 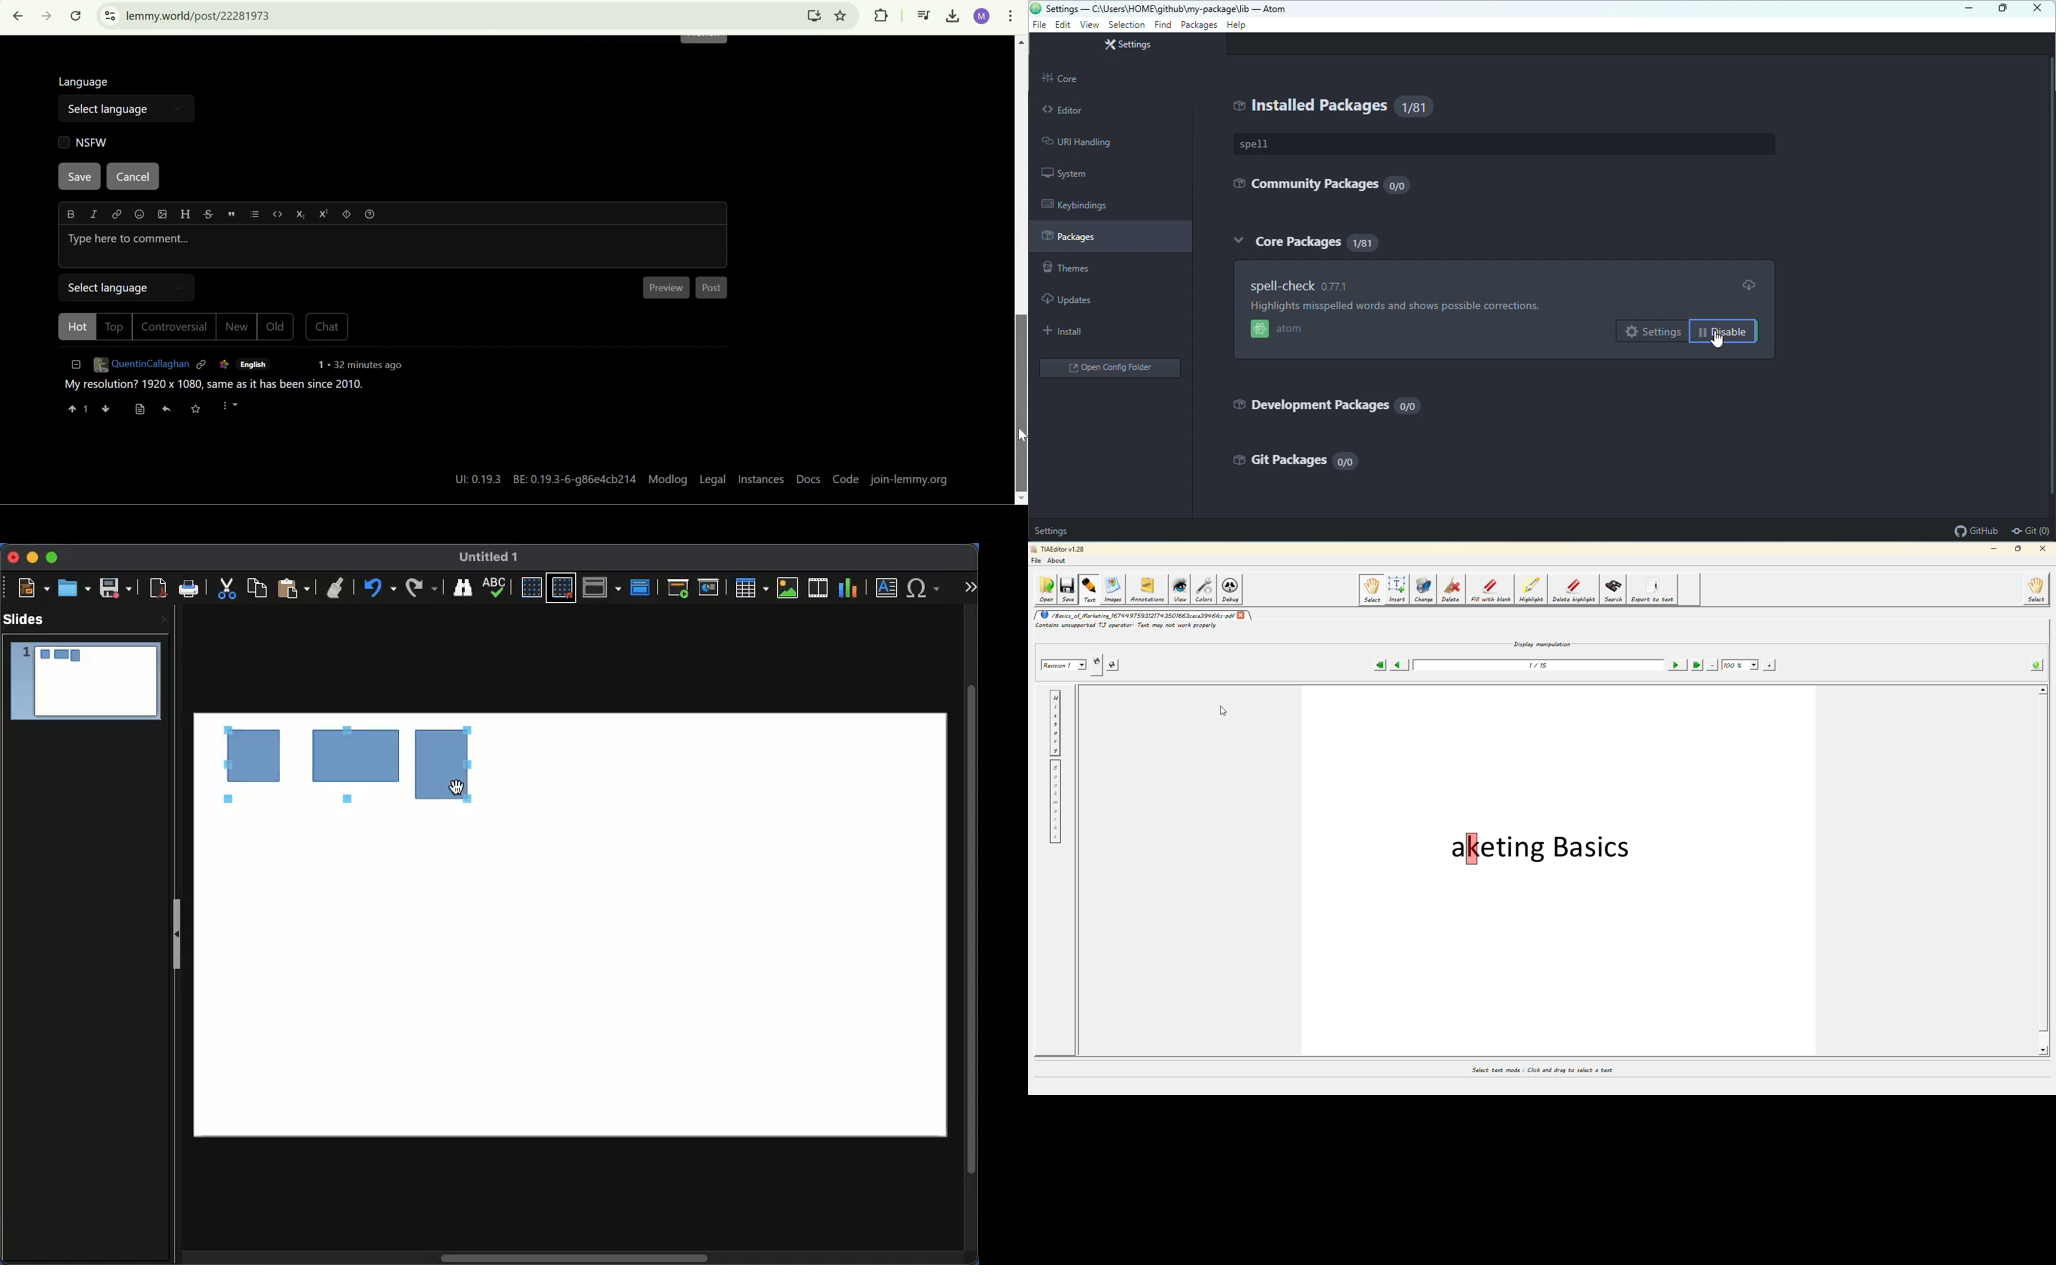 I want to click on spell check 0.77.1, so click(x=1304, y=288).